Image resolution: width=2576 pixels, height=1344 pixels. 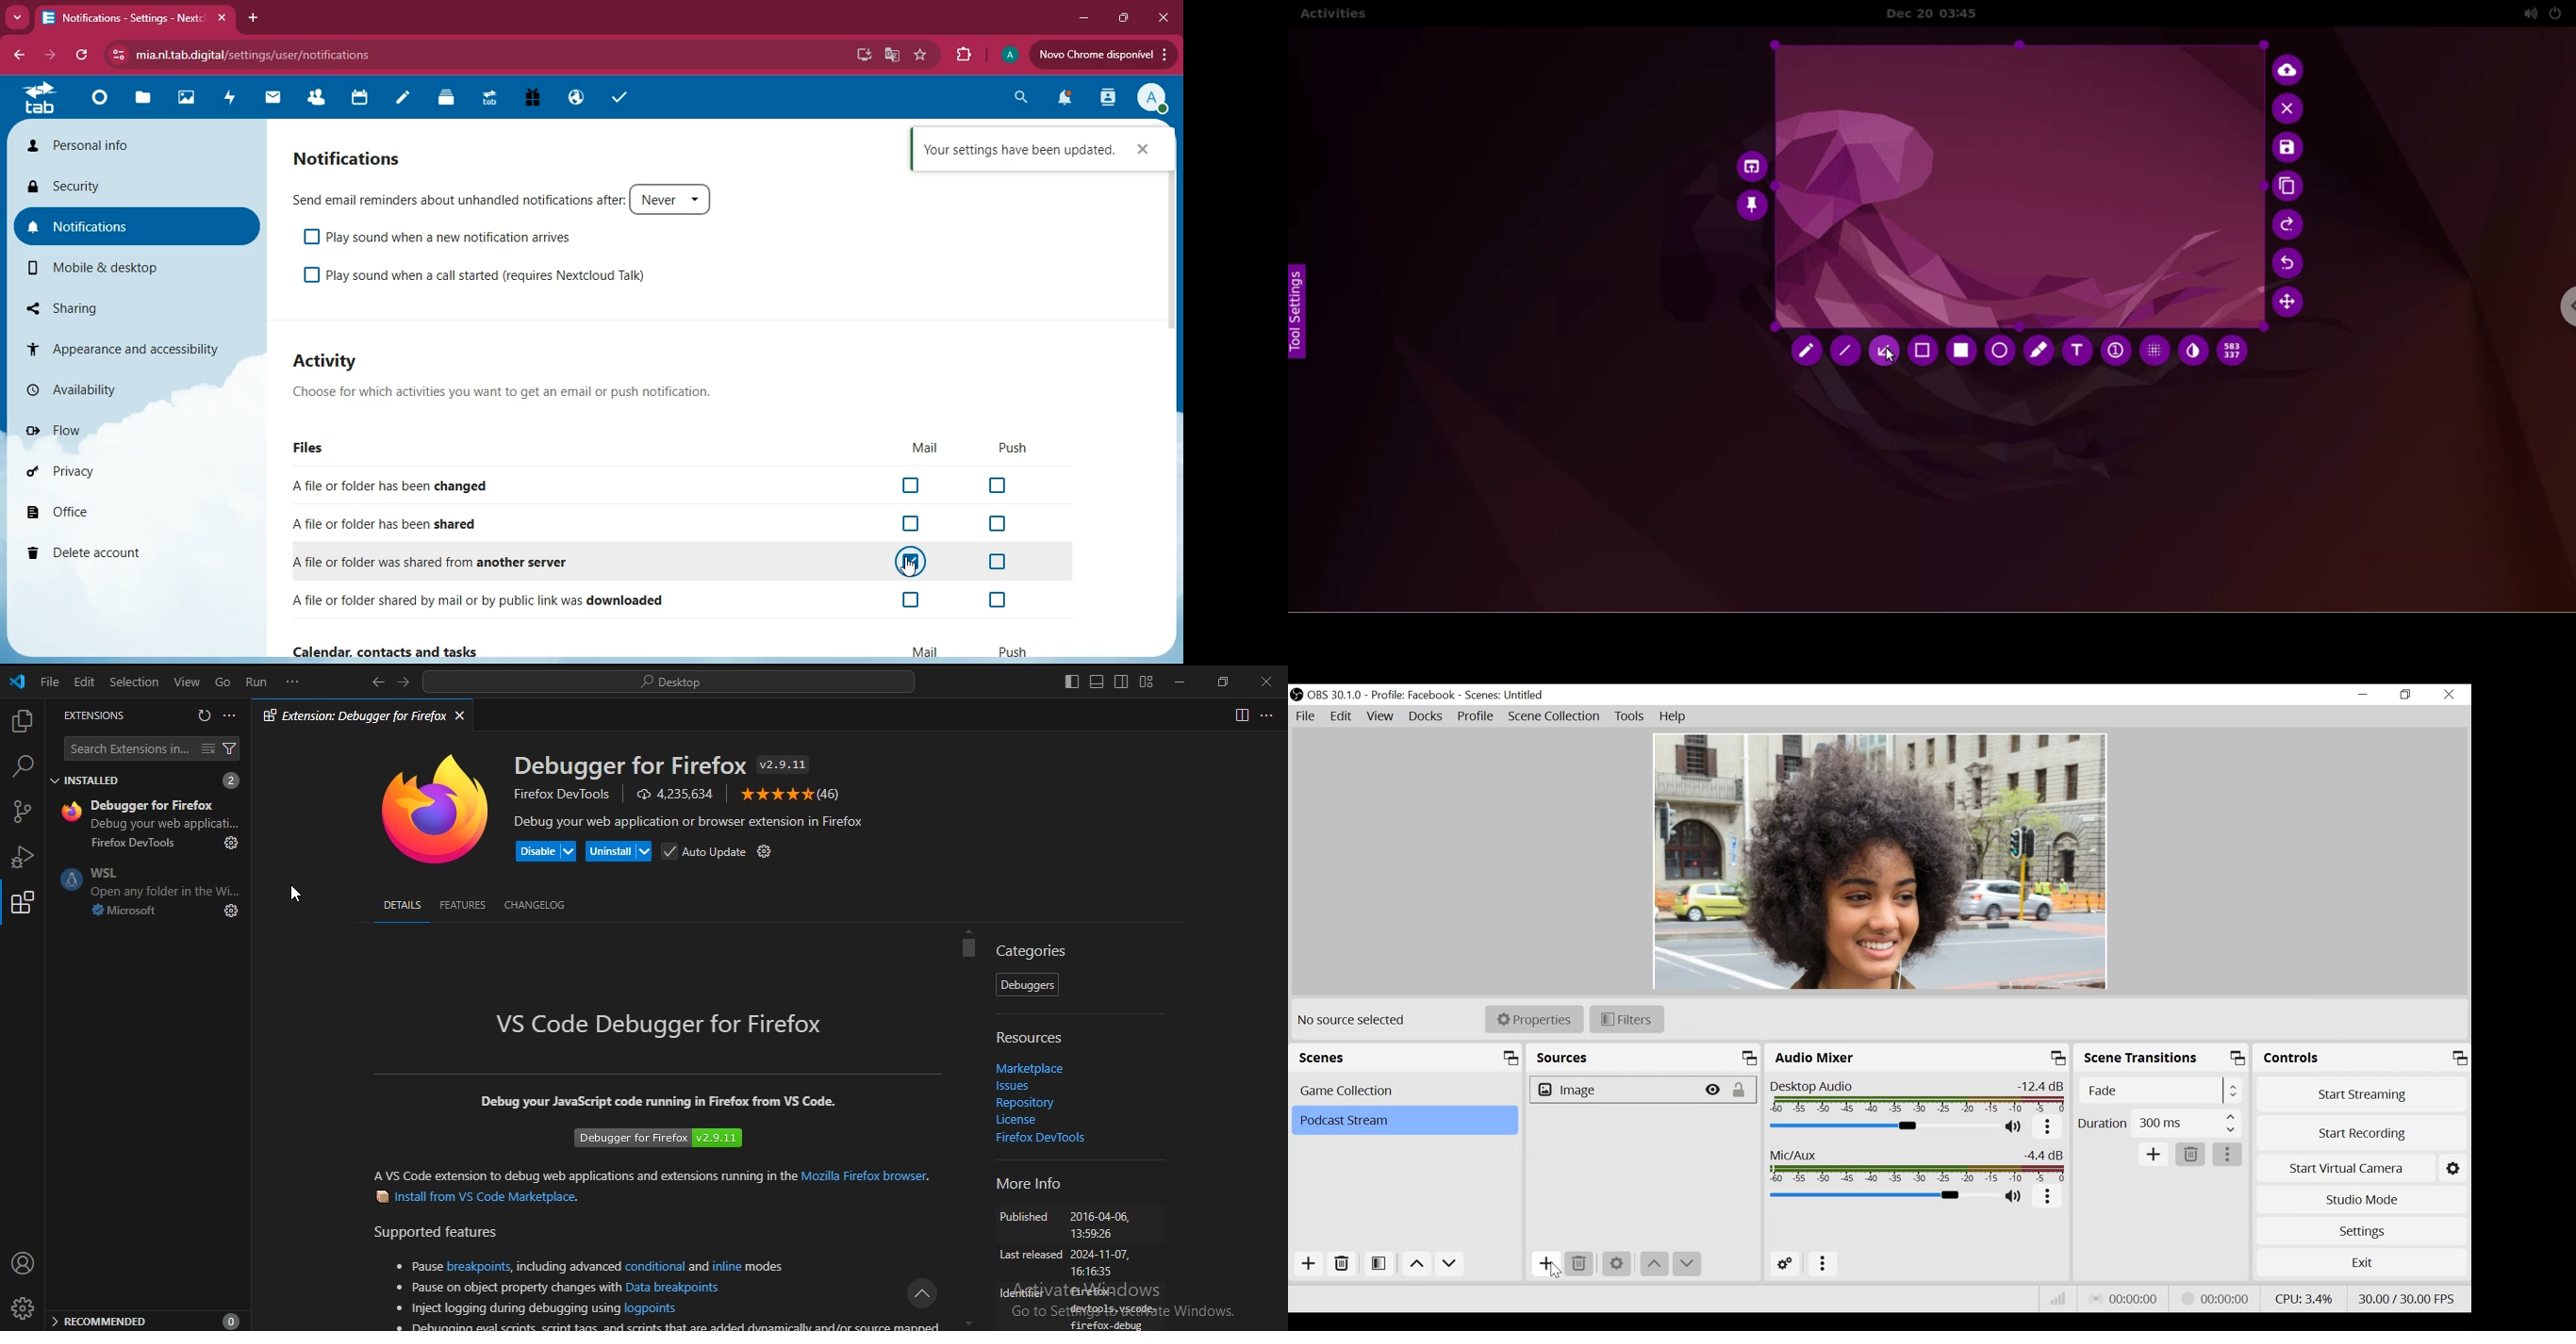 What do you see at coordinates (2365, 694) in the screenshot?
I see `minimize` at bounding box center [2365, 694].